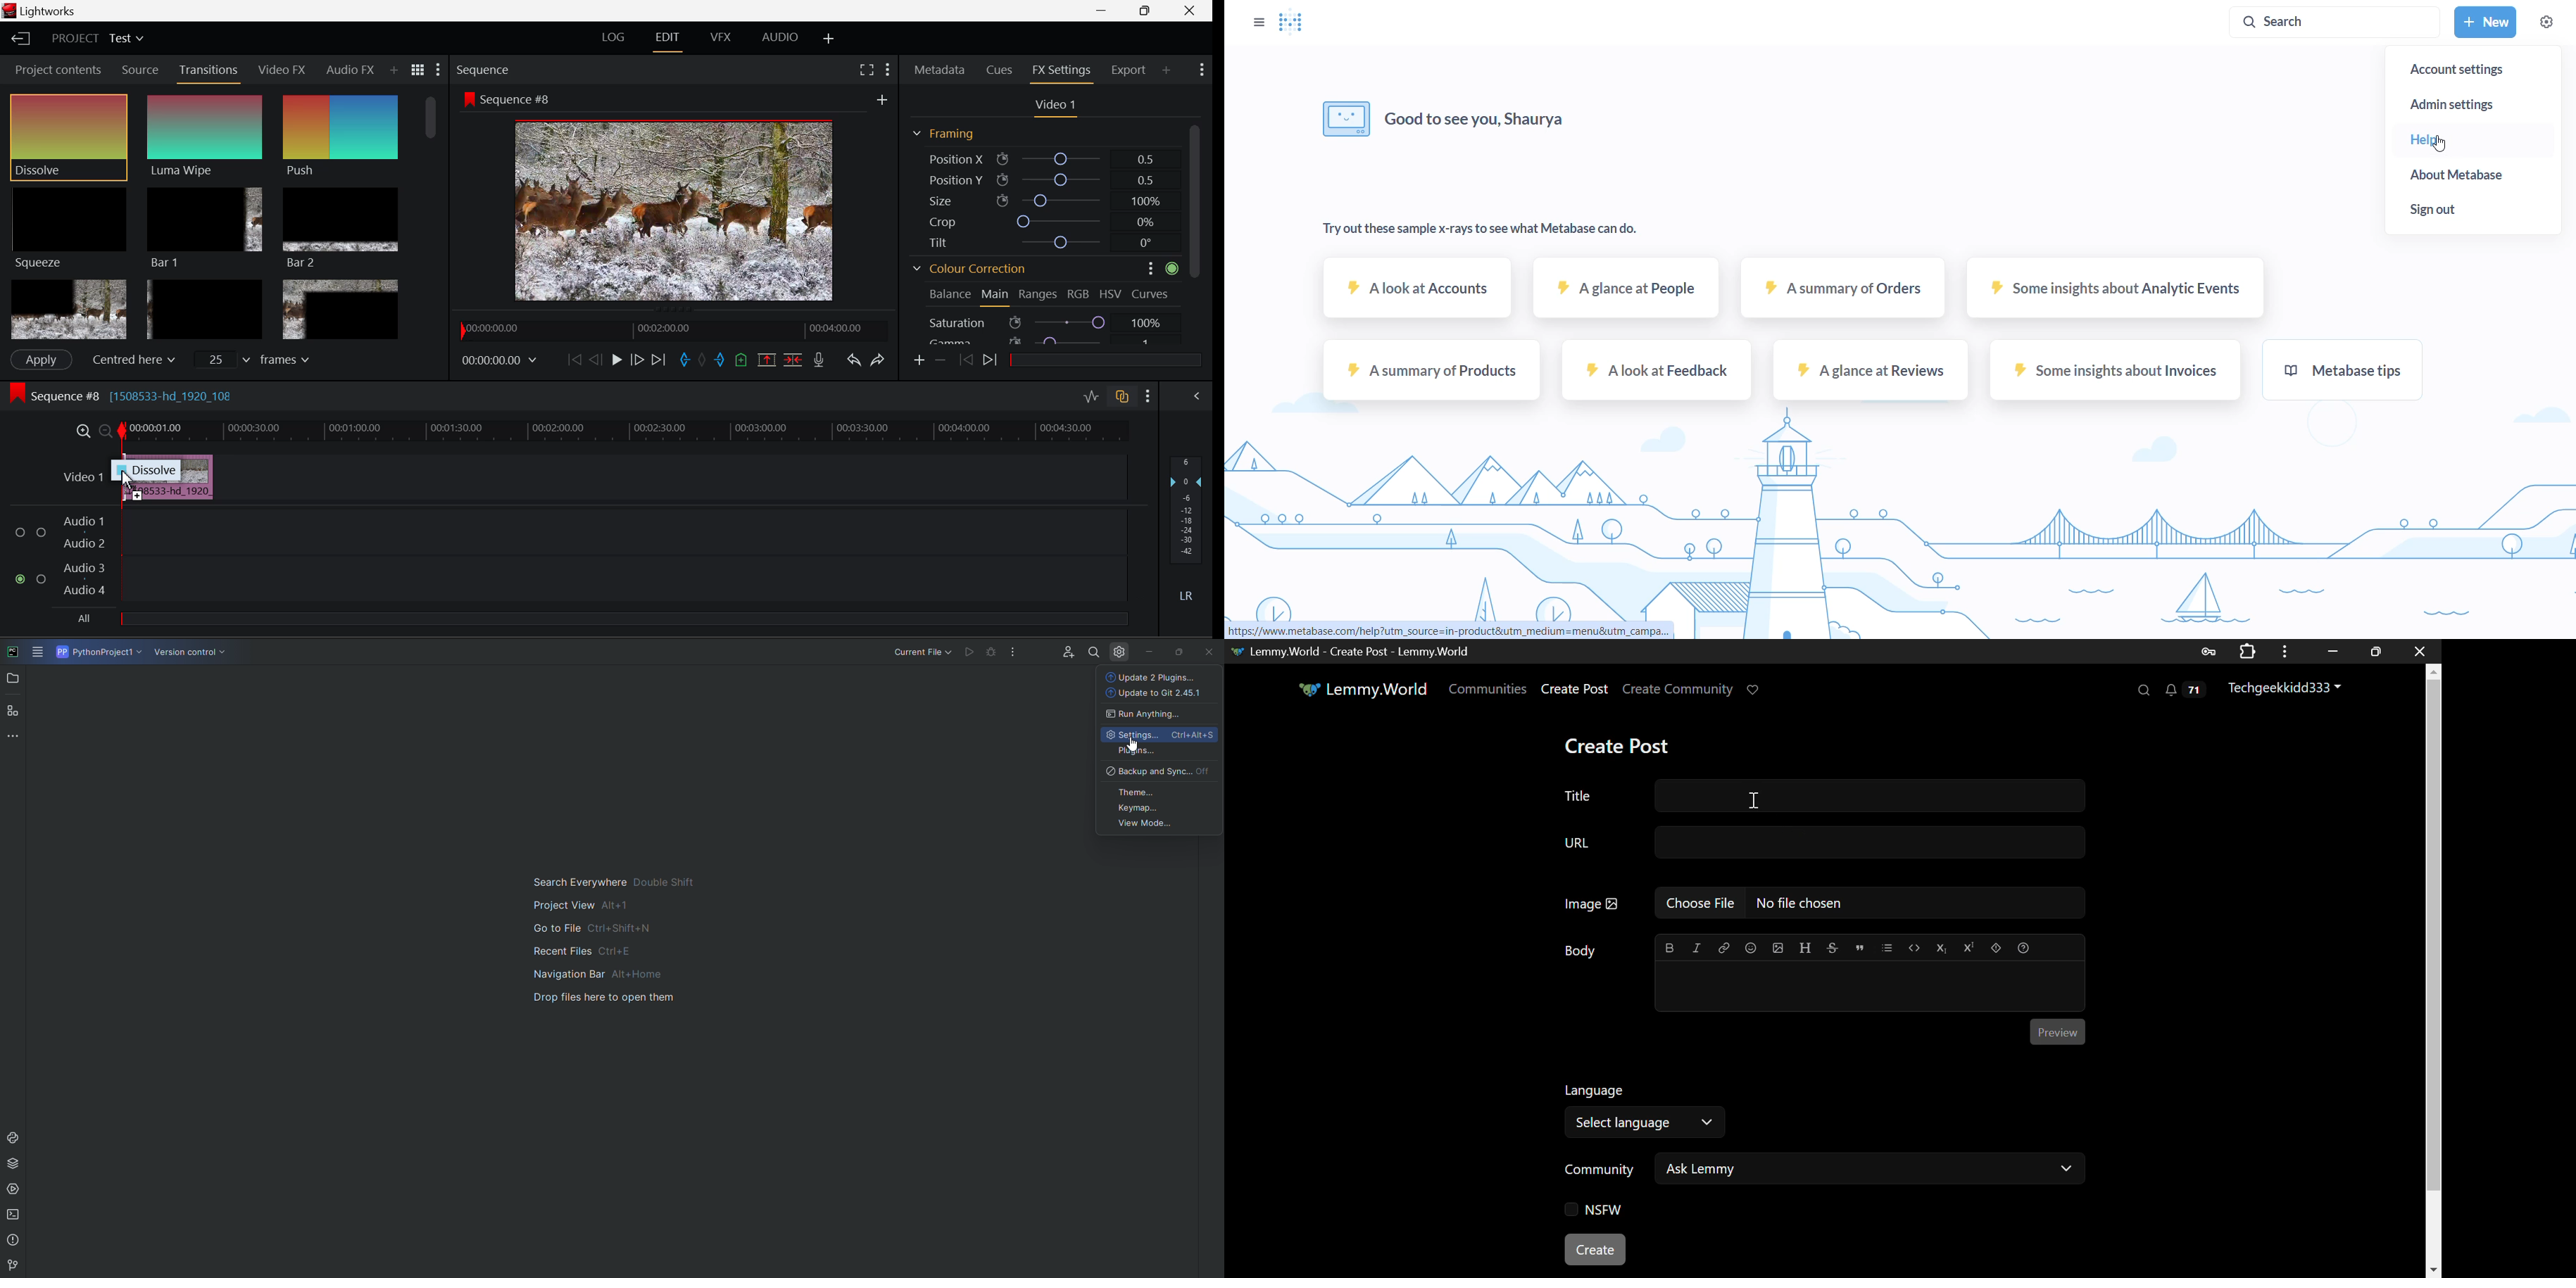 This screenshot has height=1288, width=2576. Describe the element at coordinates (1054, 106) in the screenshot. I see `Video Settings` at that location.